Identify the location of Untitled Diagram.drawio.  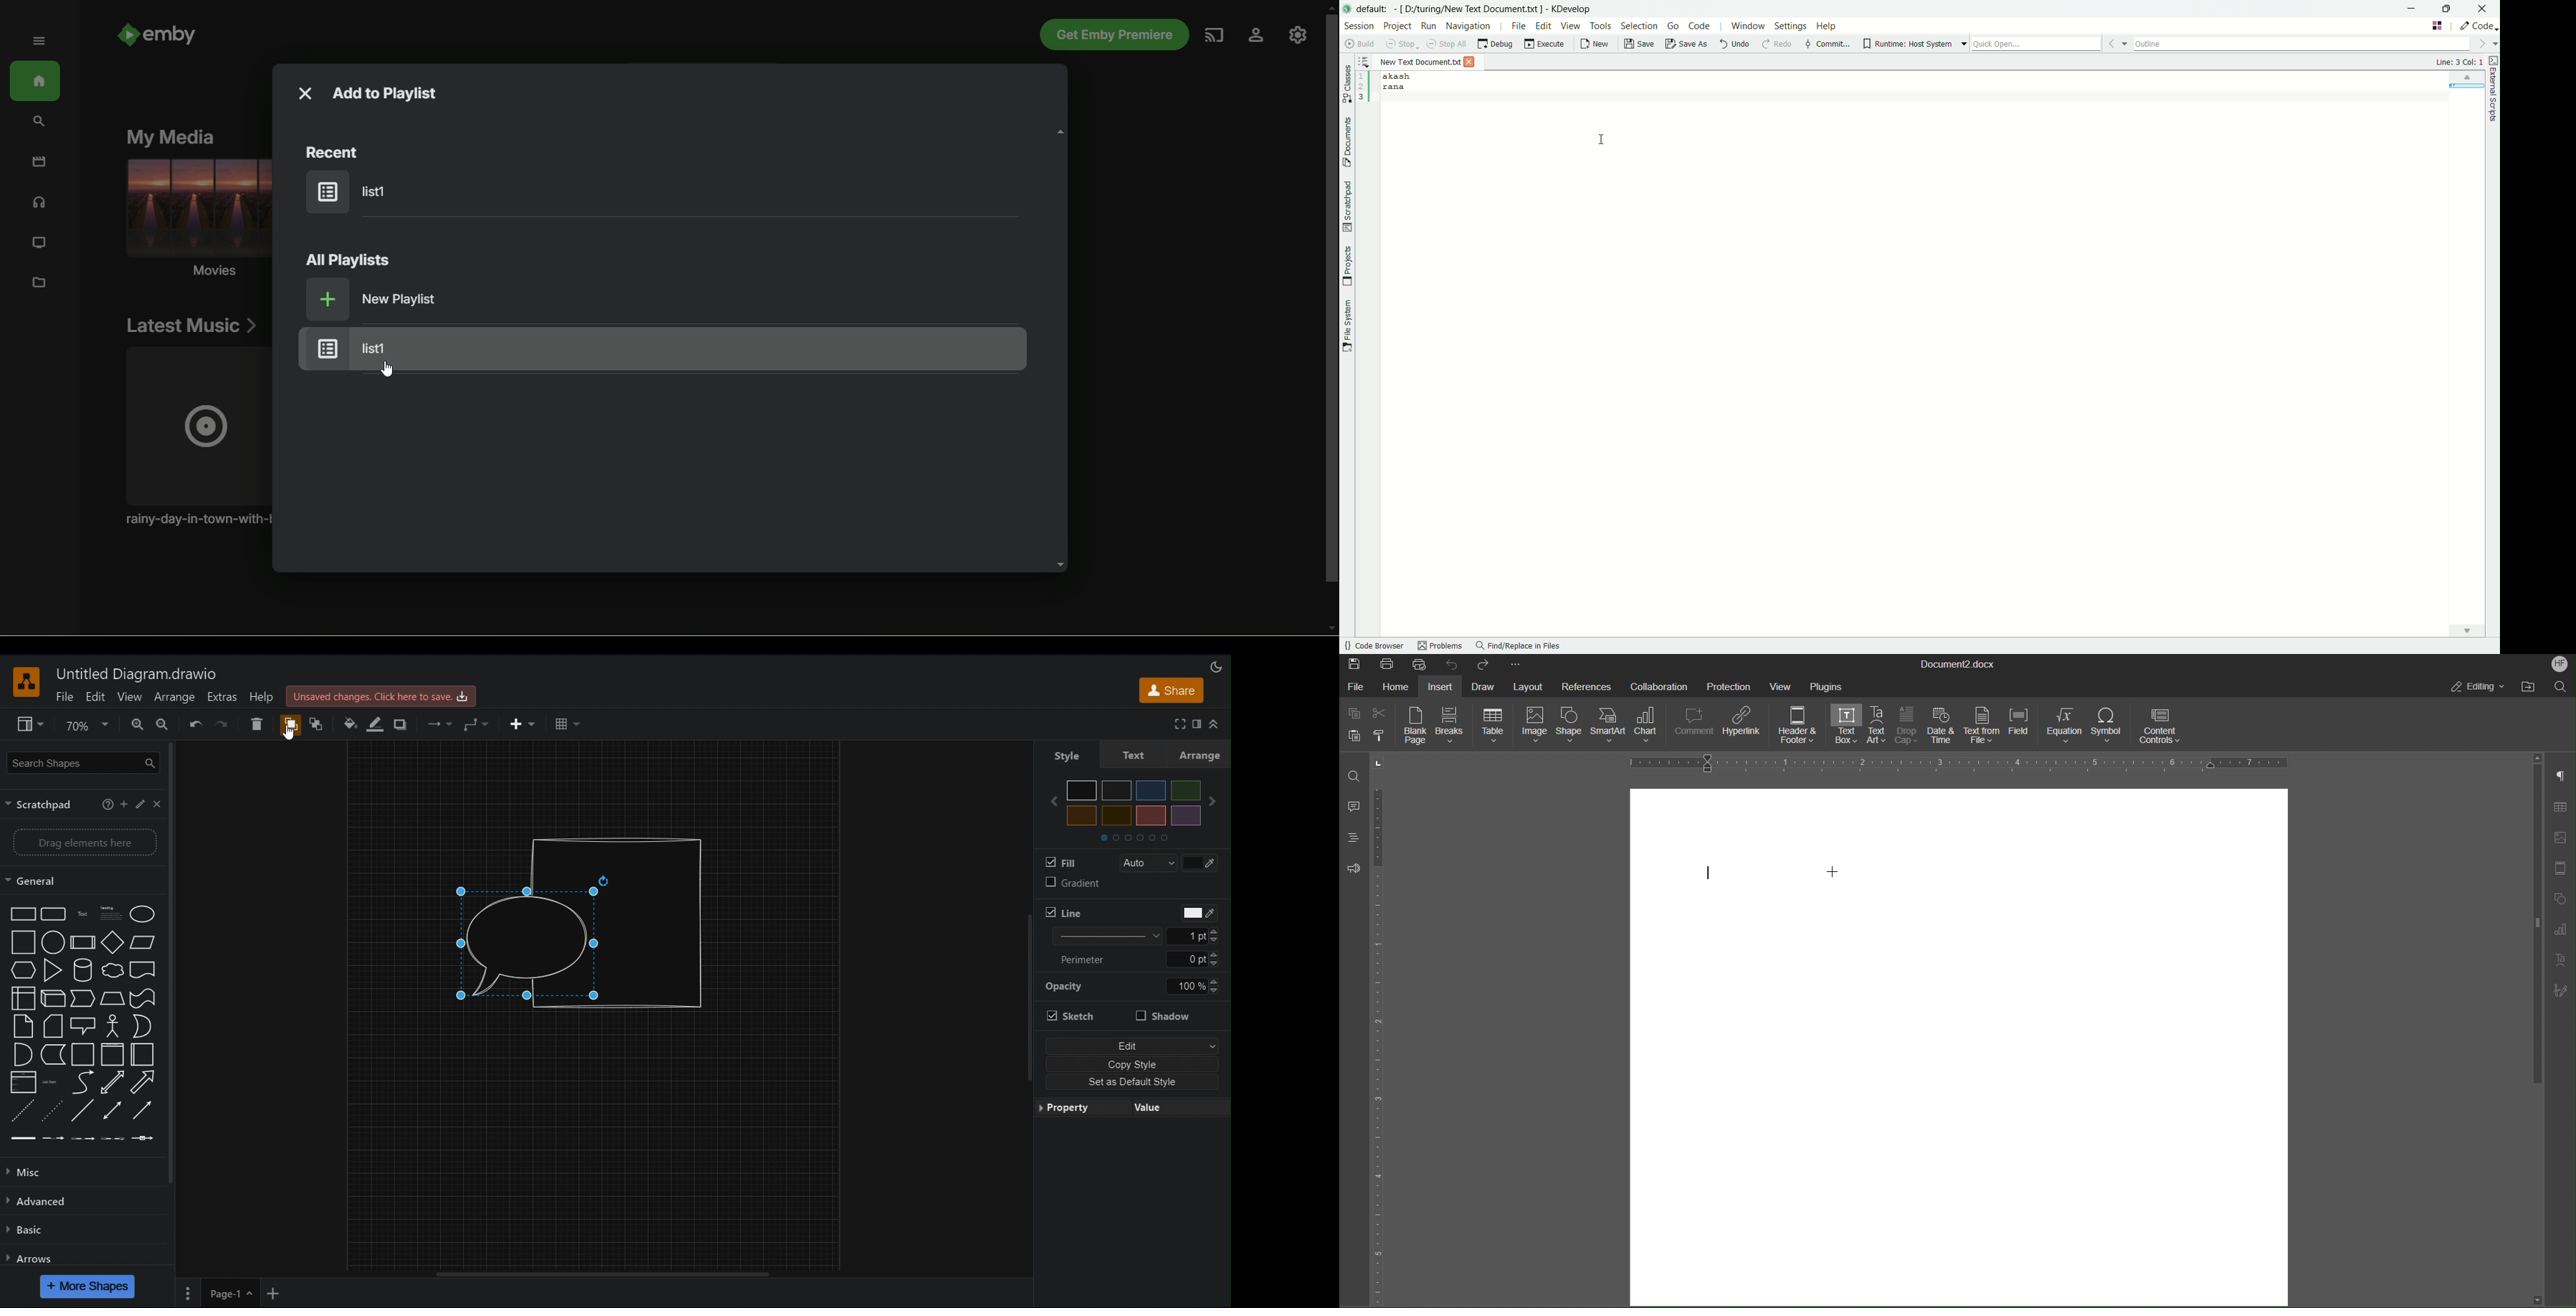
(136, 674).